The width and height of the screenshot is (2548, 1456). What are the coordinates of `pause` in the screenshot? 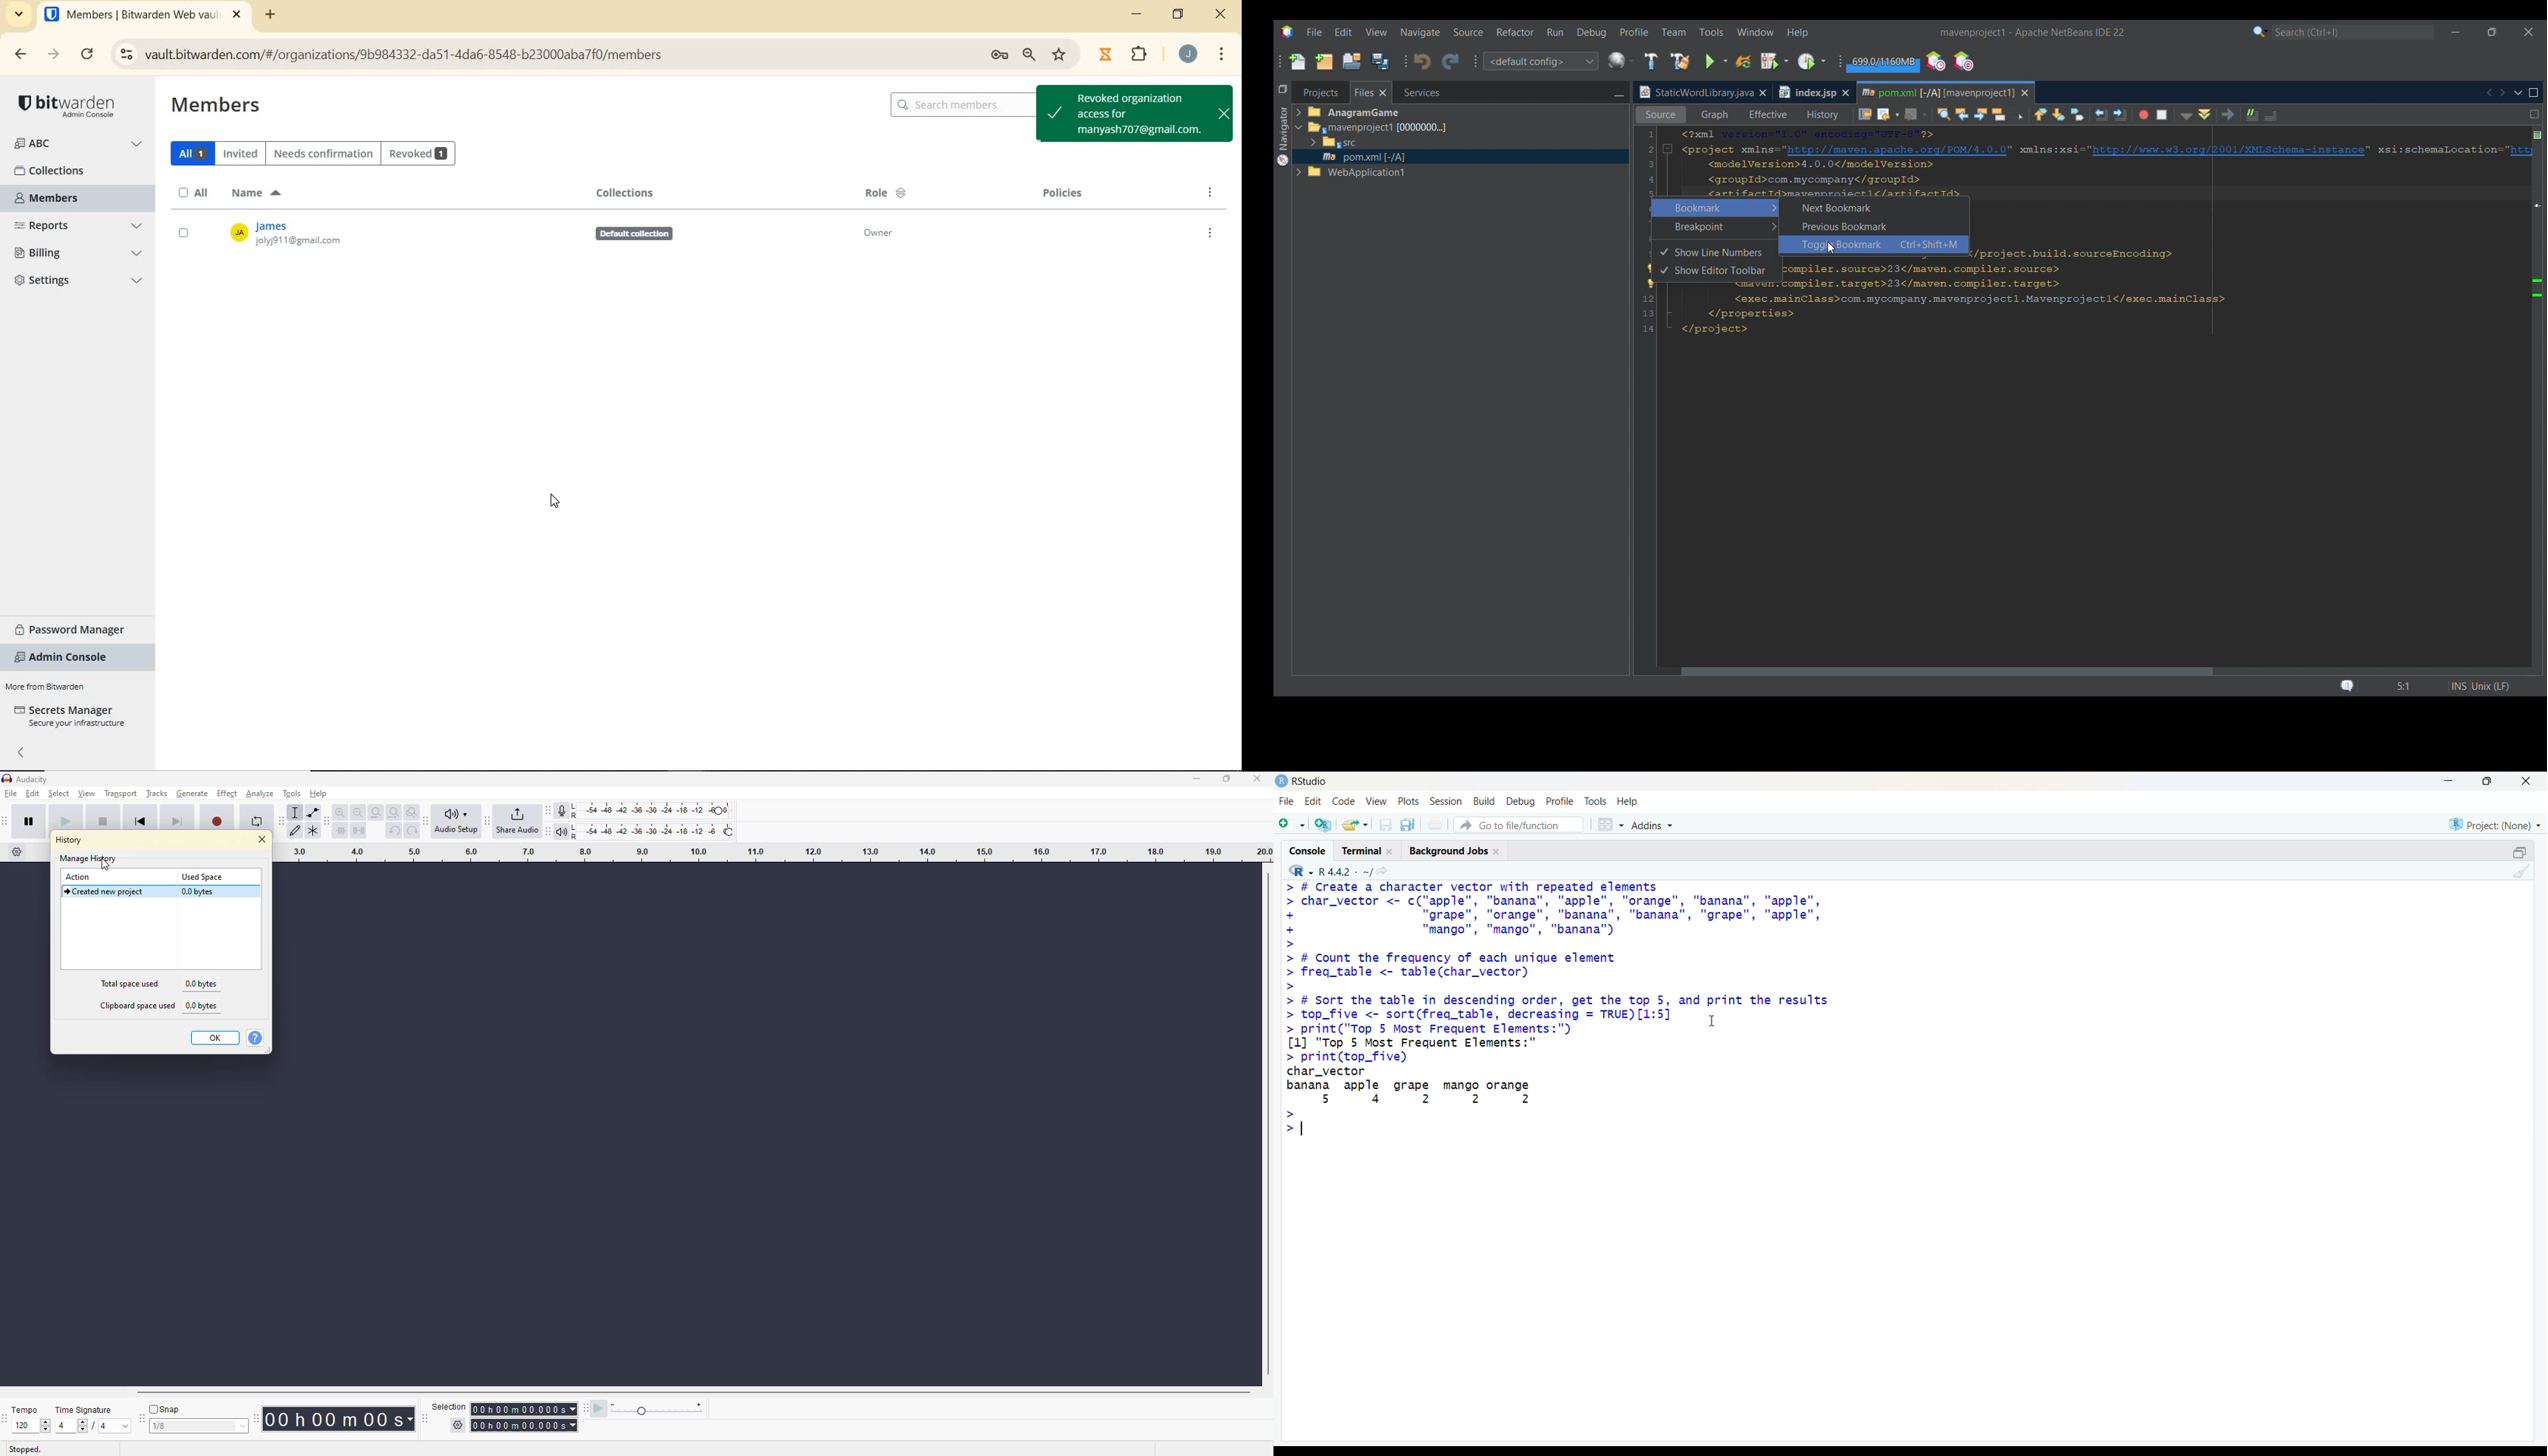 It's located at (33, 823).